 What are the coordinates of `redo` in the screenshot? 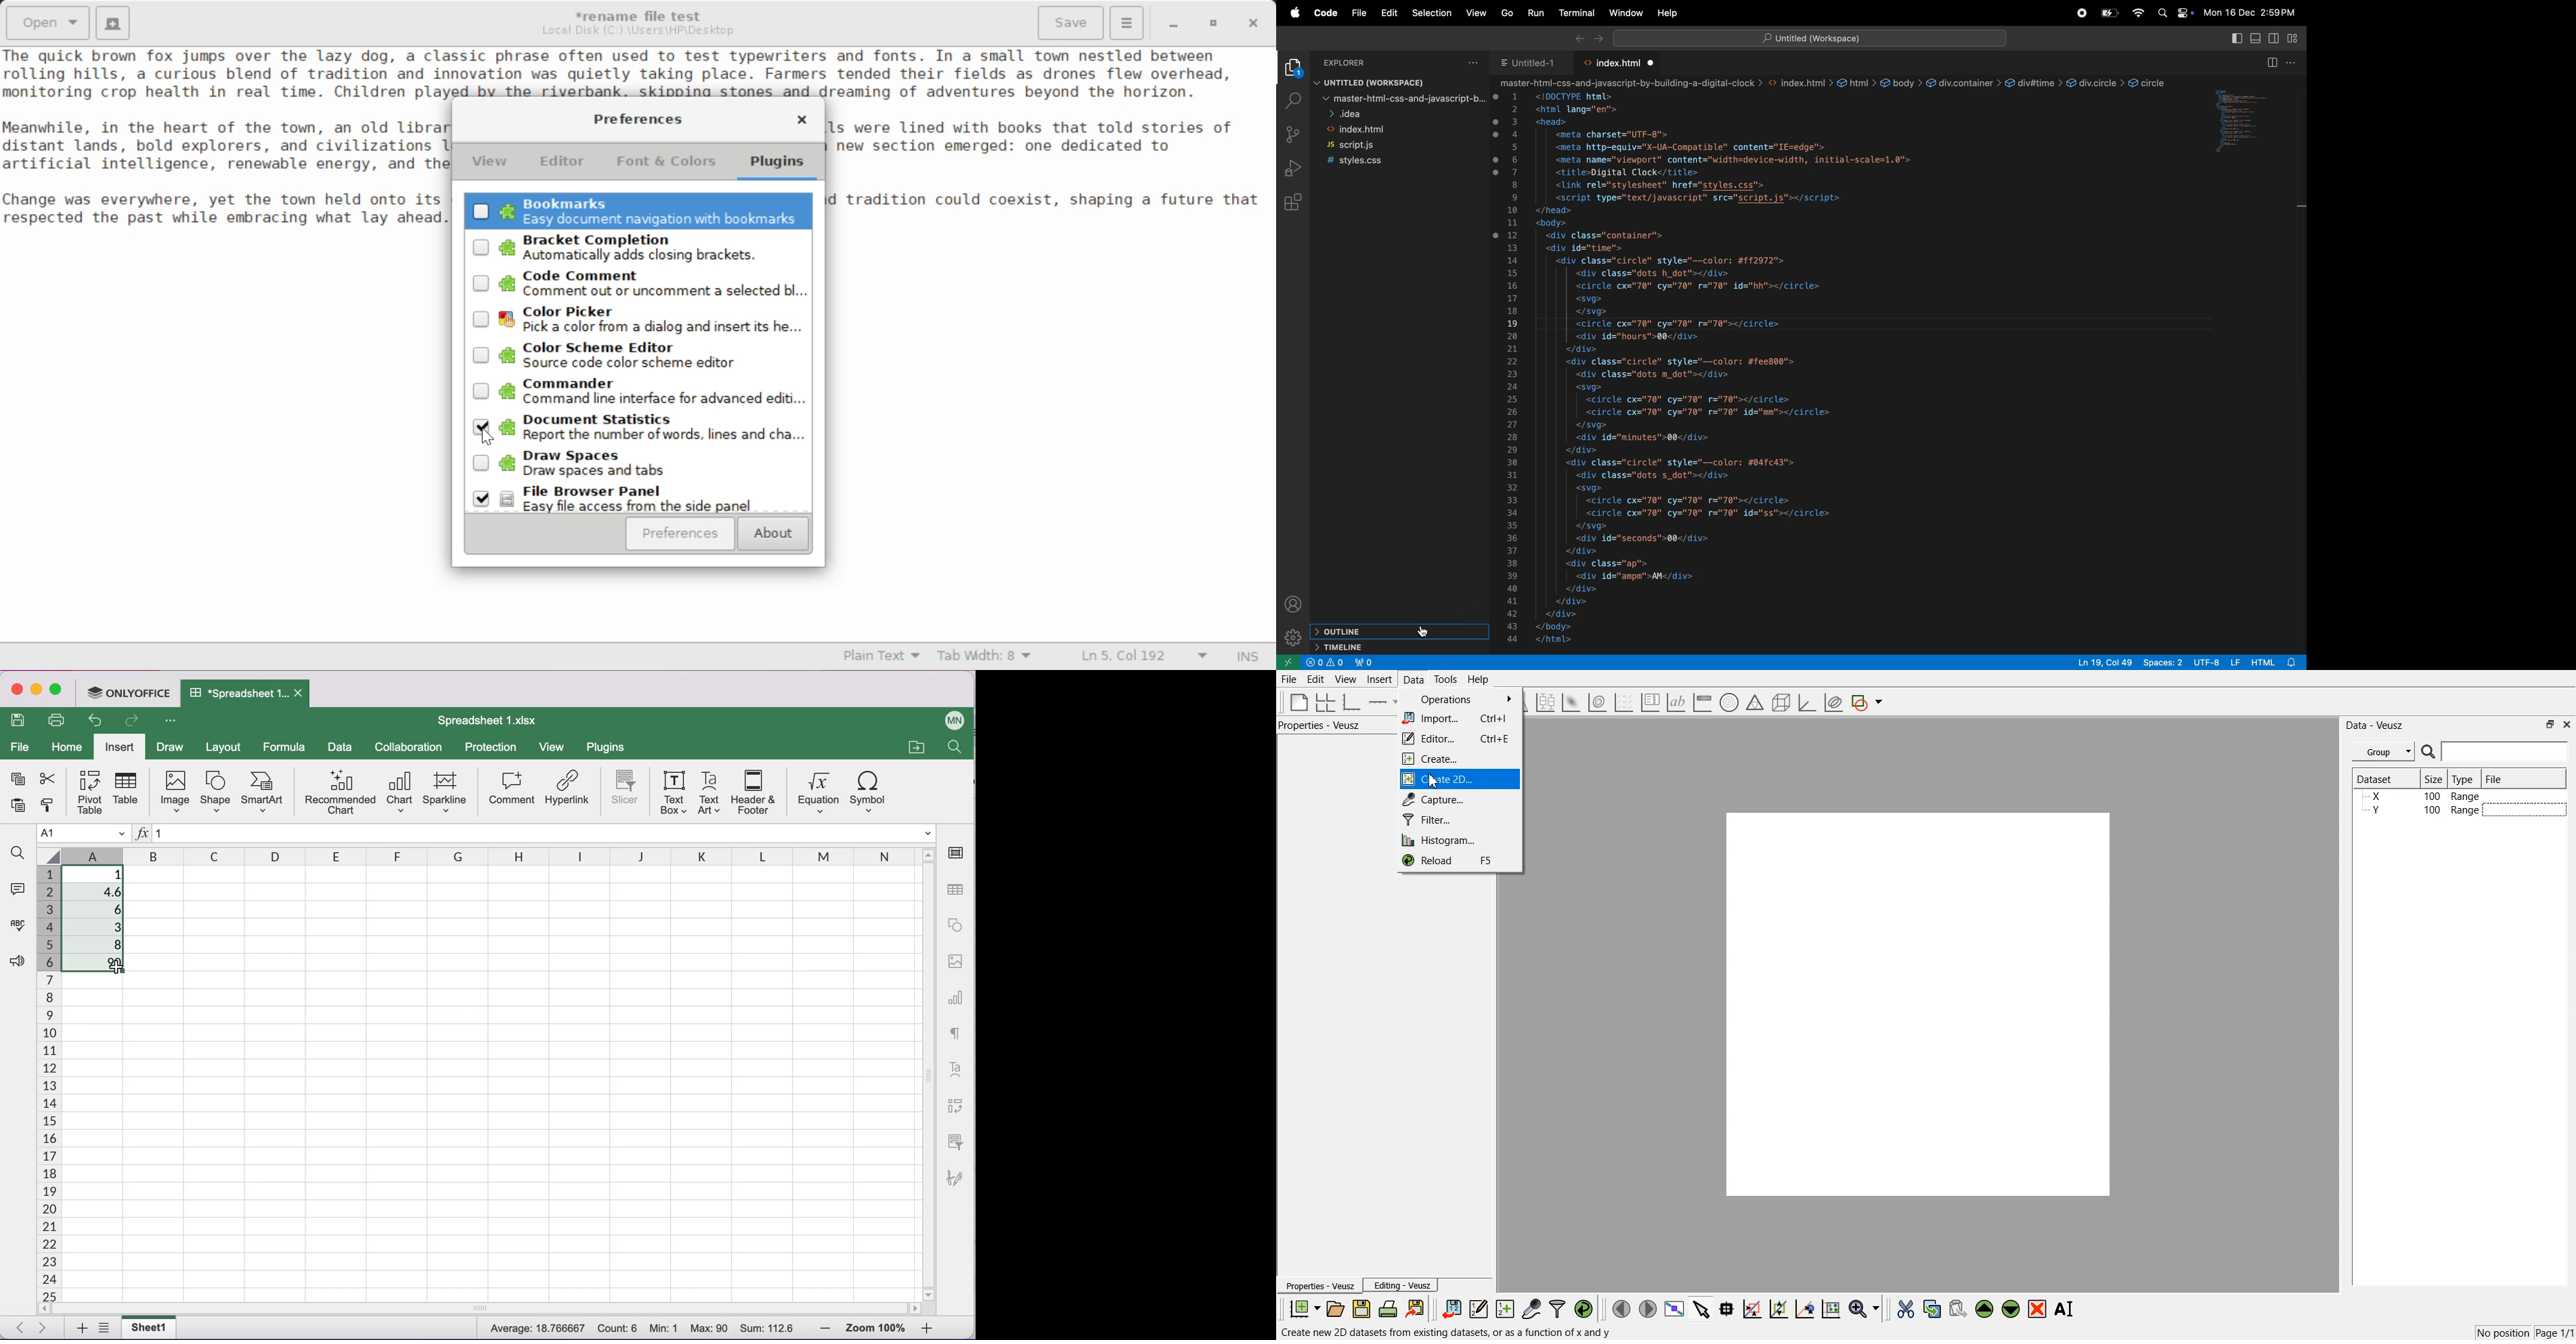 It's located at (134, 721).